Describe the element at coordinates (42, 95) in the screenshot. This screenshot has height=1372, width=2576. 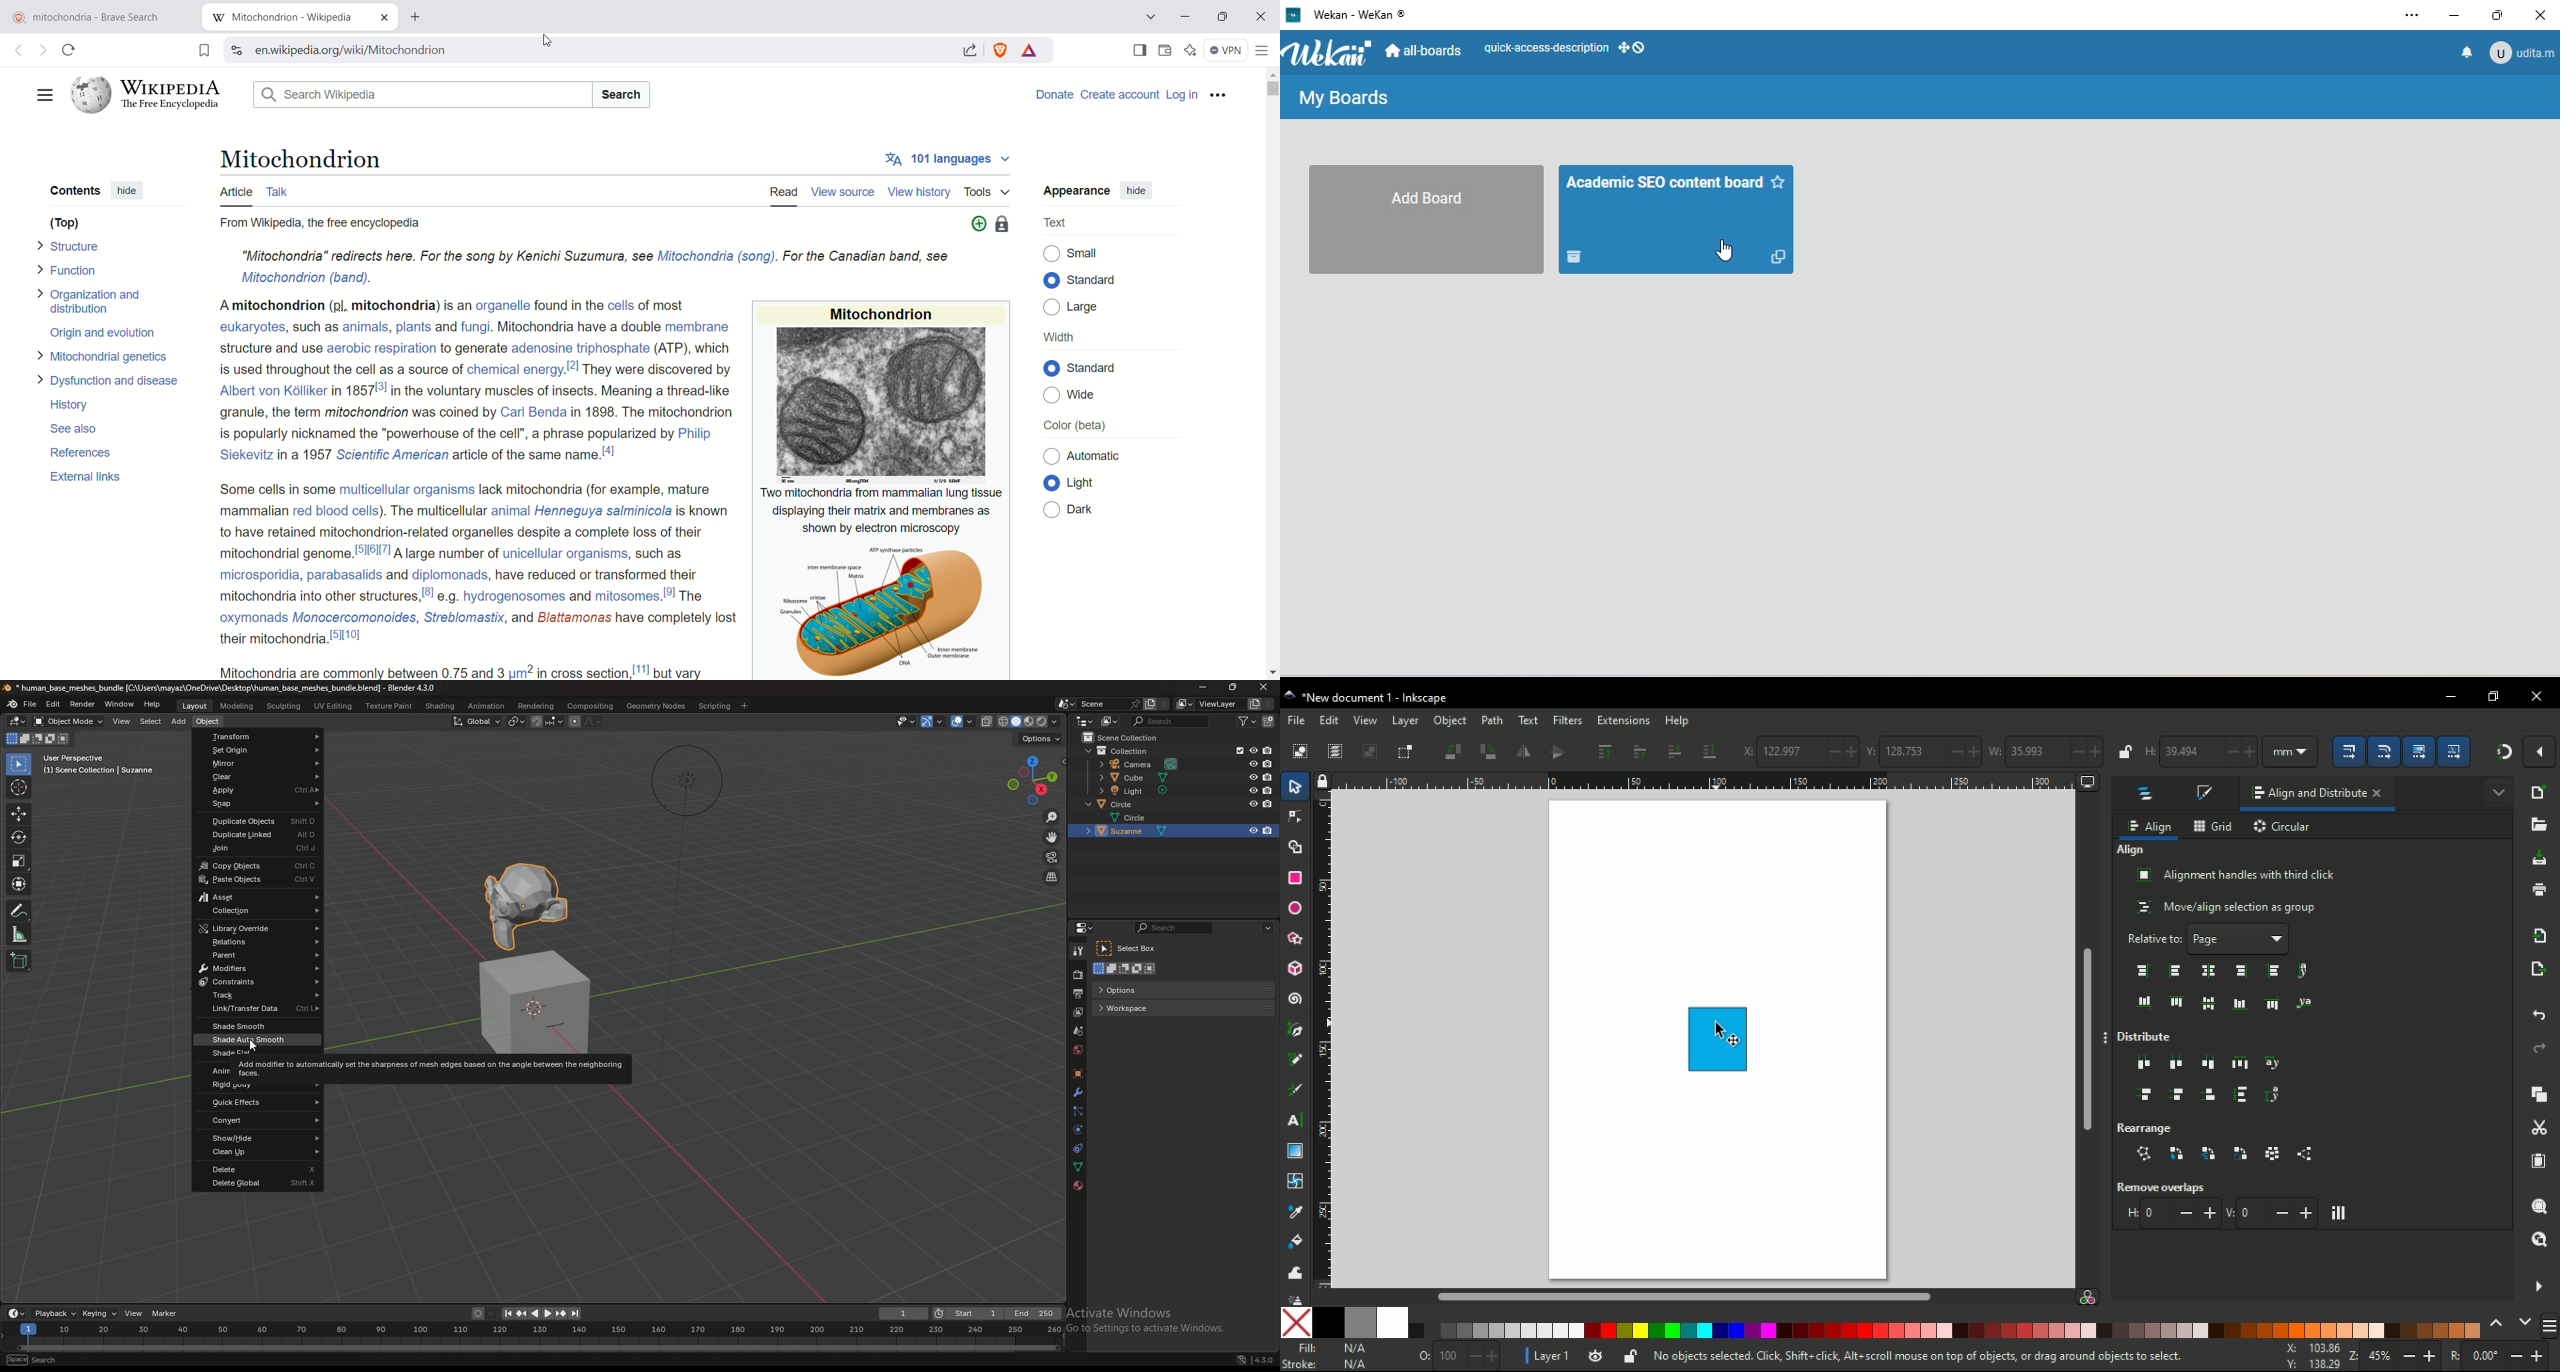
I see `menu` at that location.